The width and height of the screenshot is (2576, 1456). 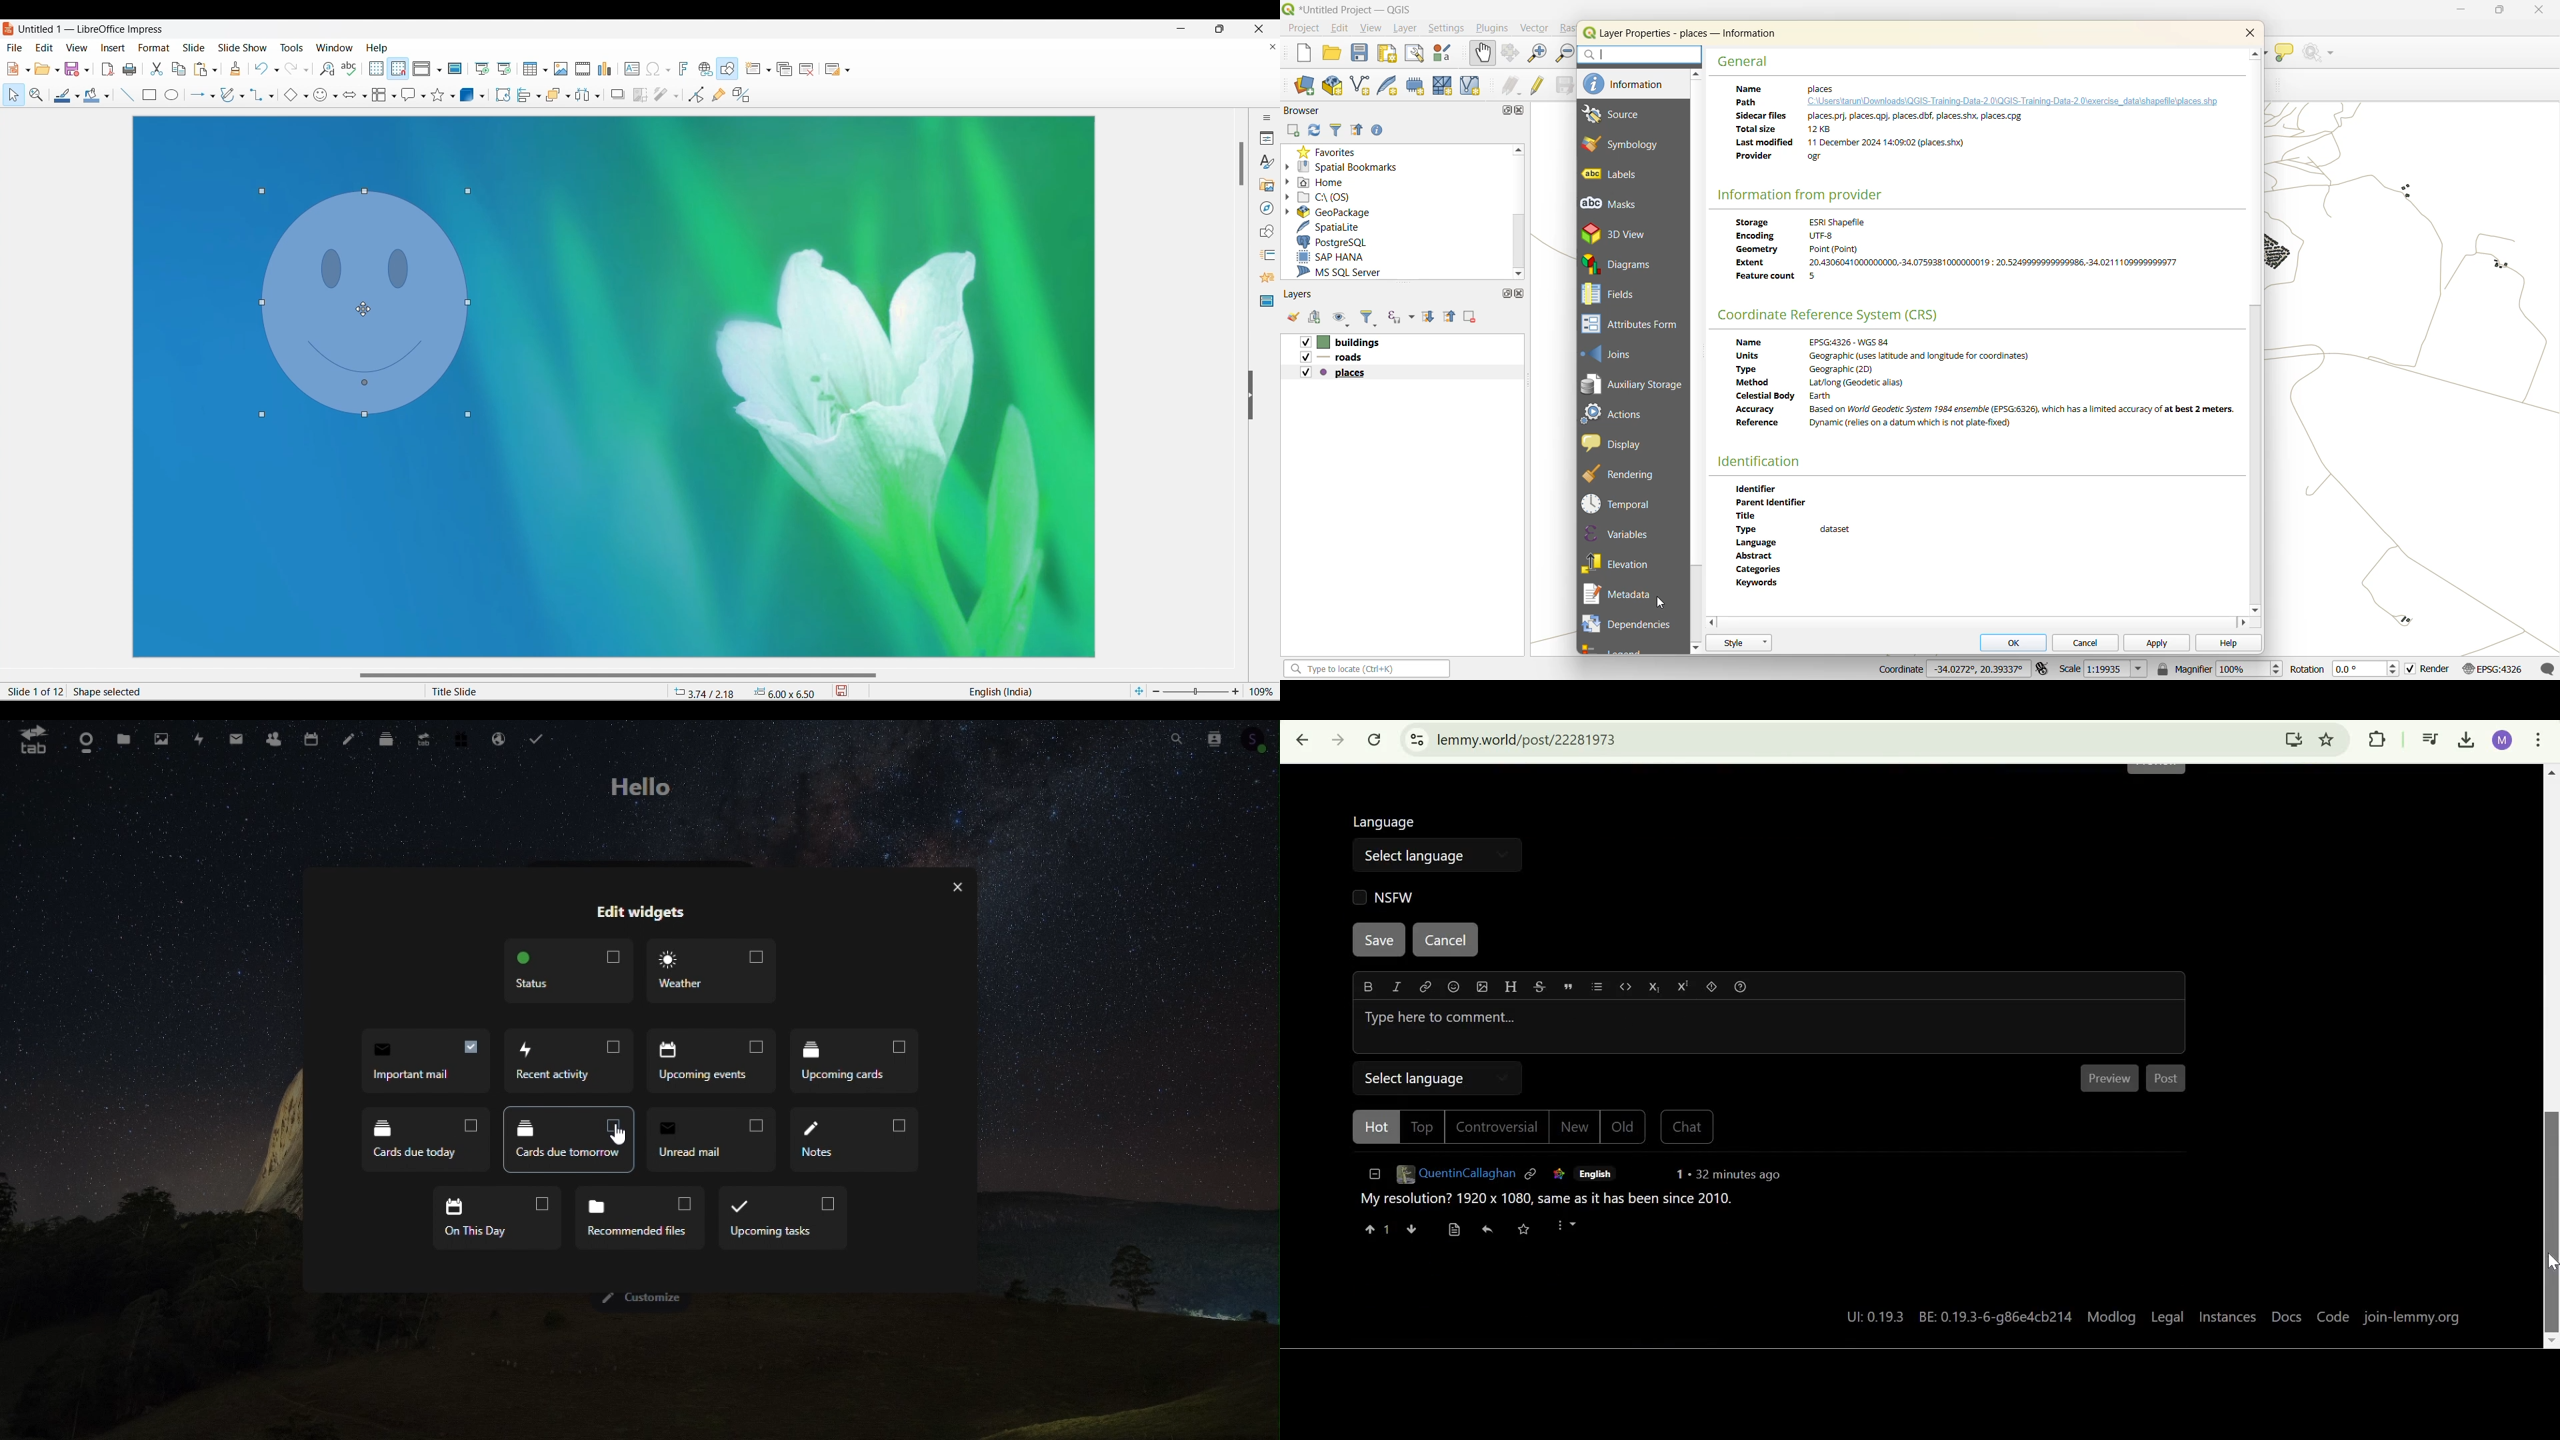 What do you see at coordinates (843, 691) in the screenshot?
I see `save modifications to document` at bounding box center [843, 691].